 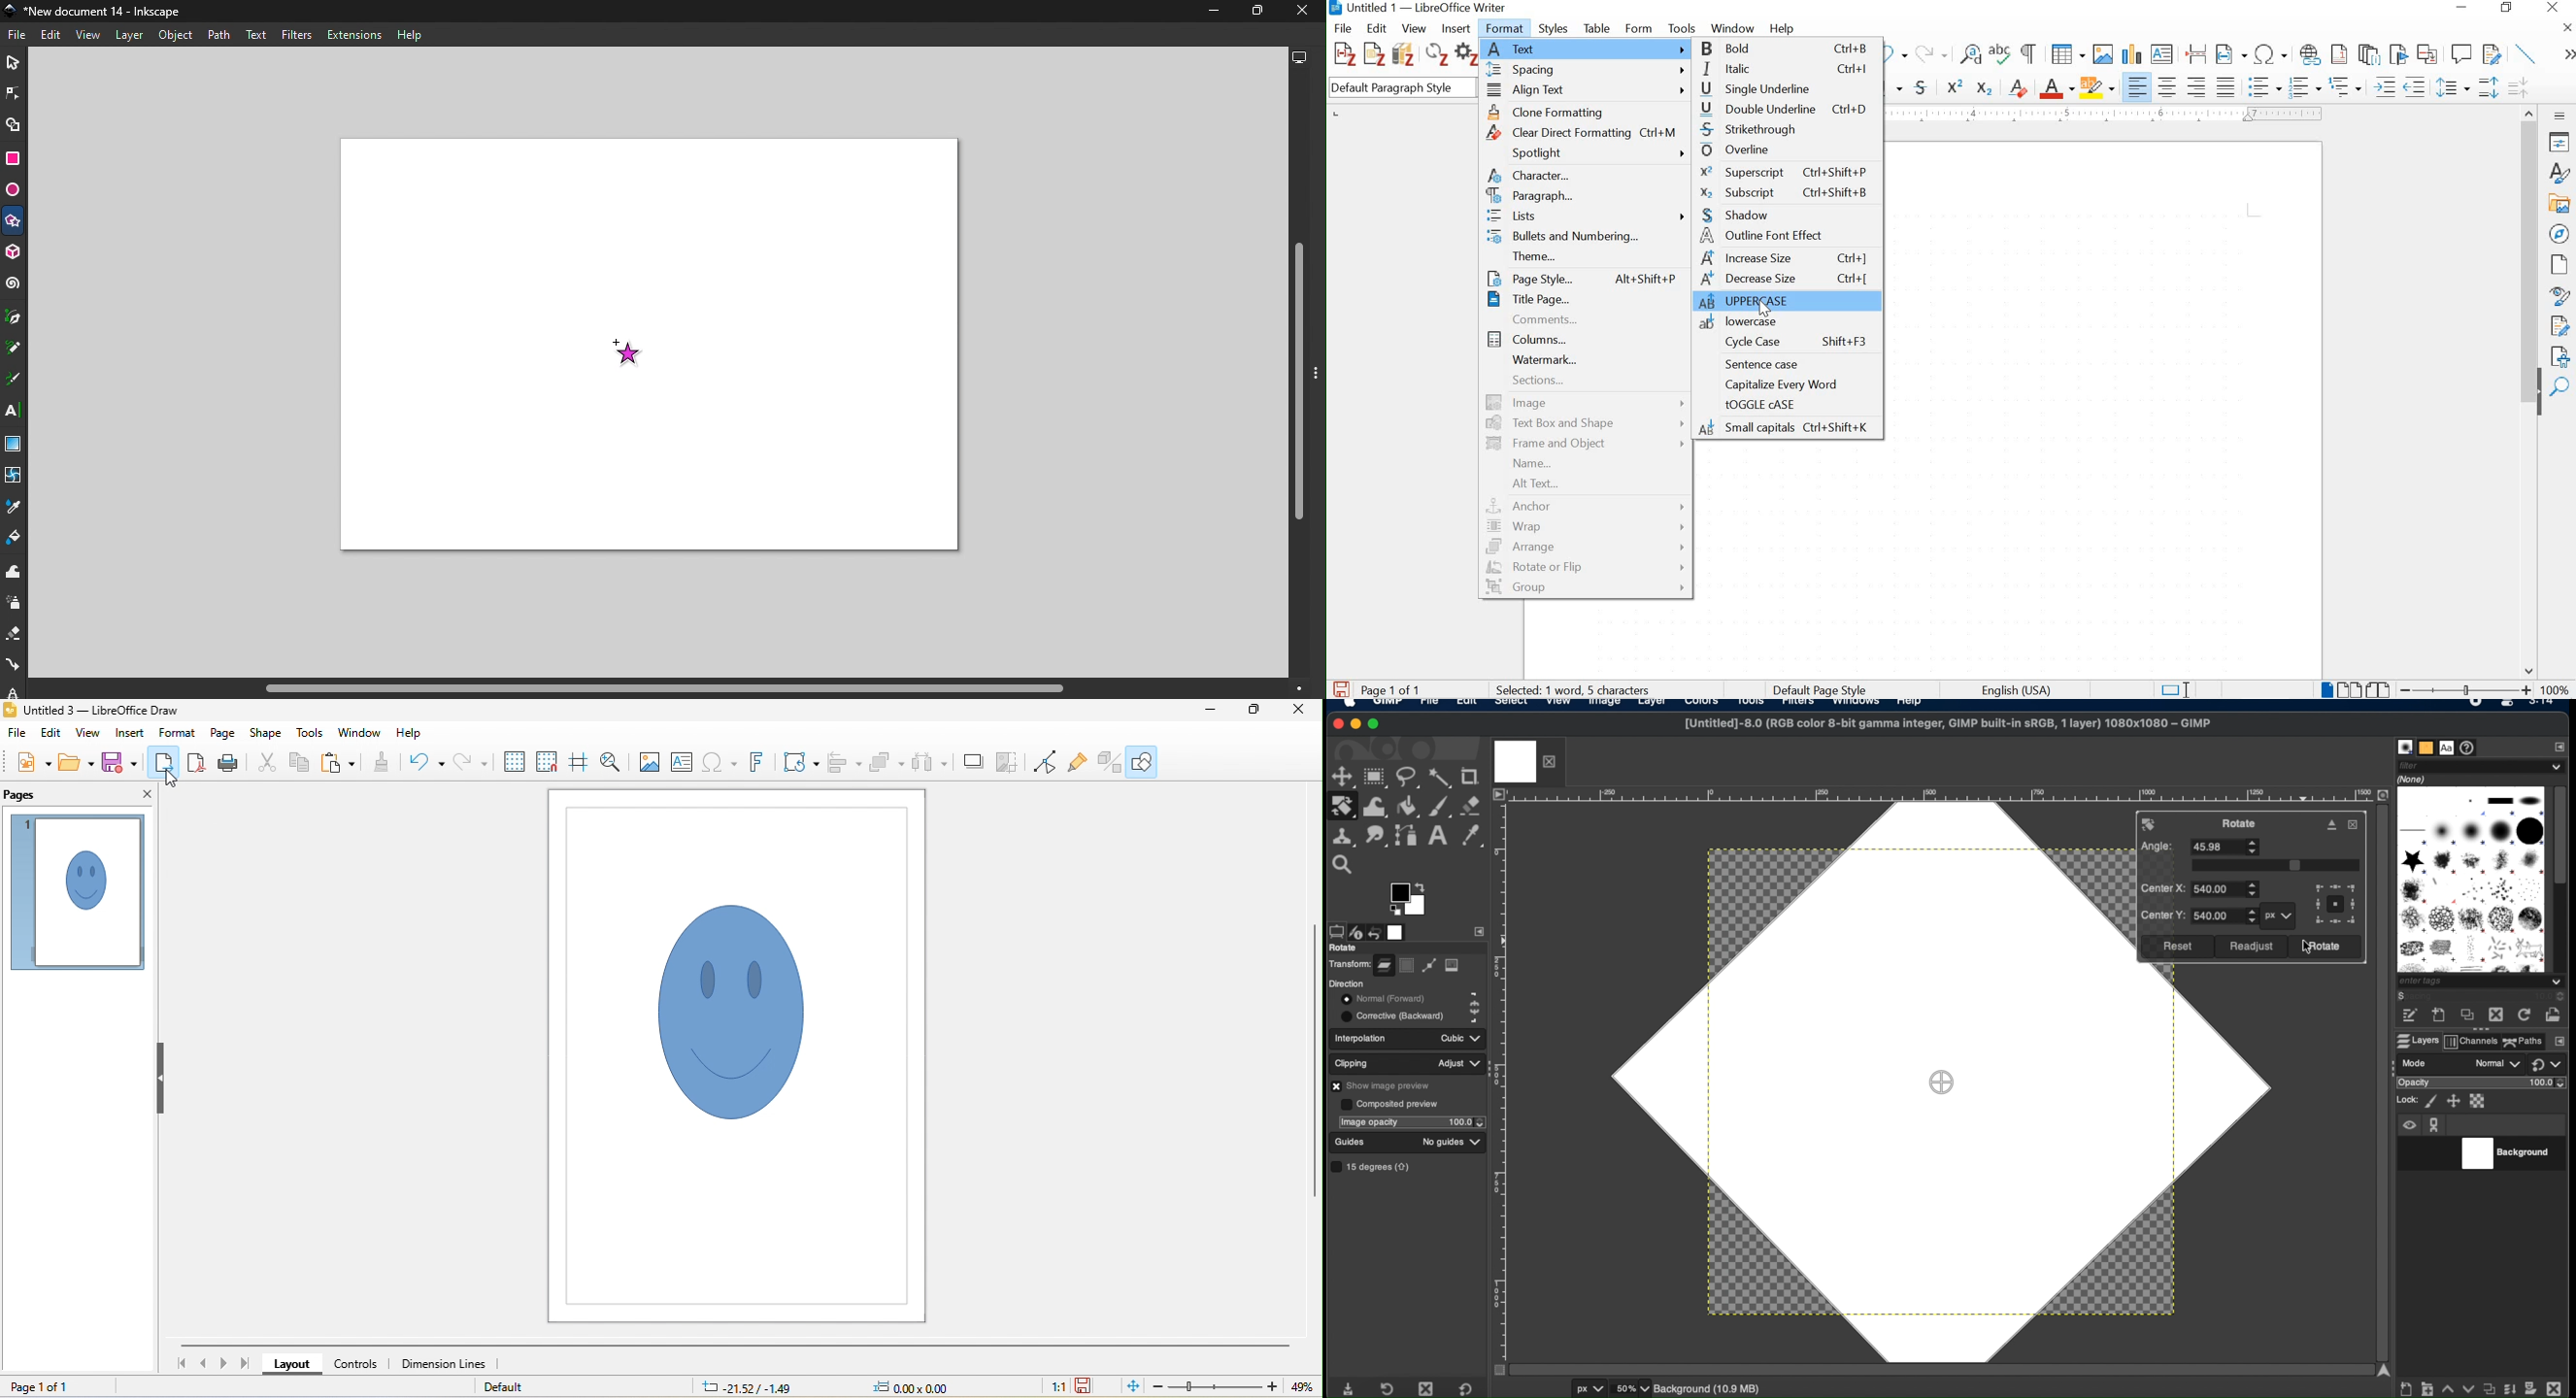 I want to click on refresh, so click(x=1435, y=56).